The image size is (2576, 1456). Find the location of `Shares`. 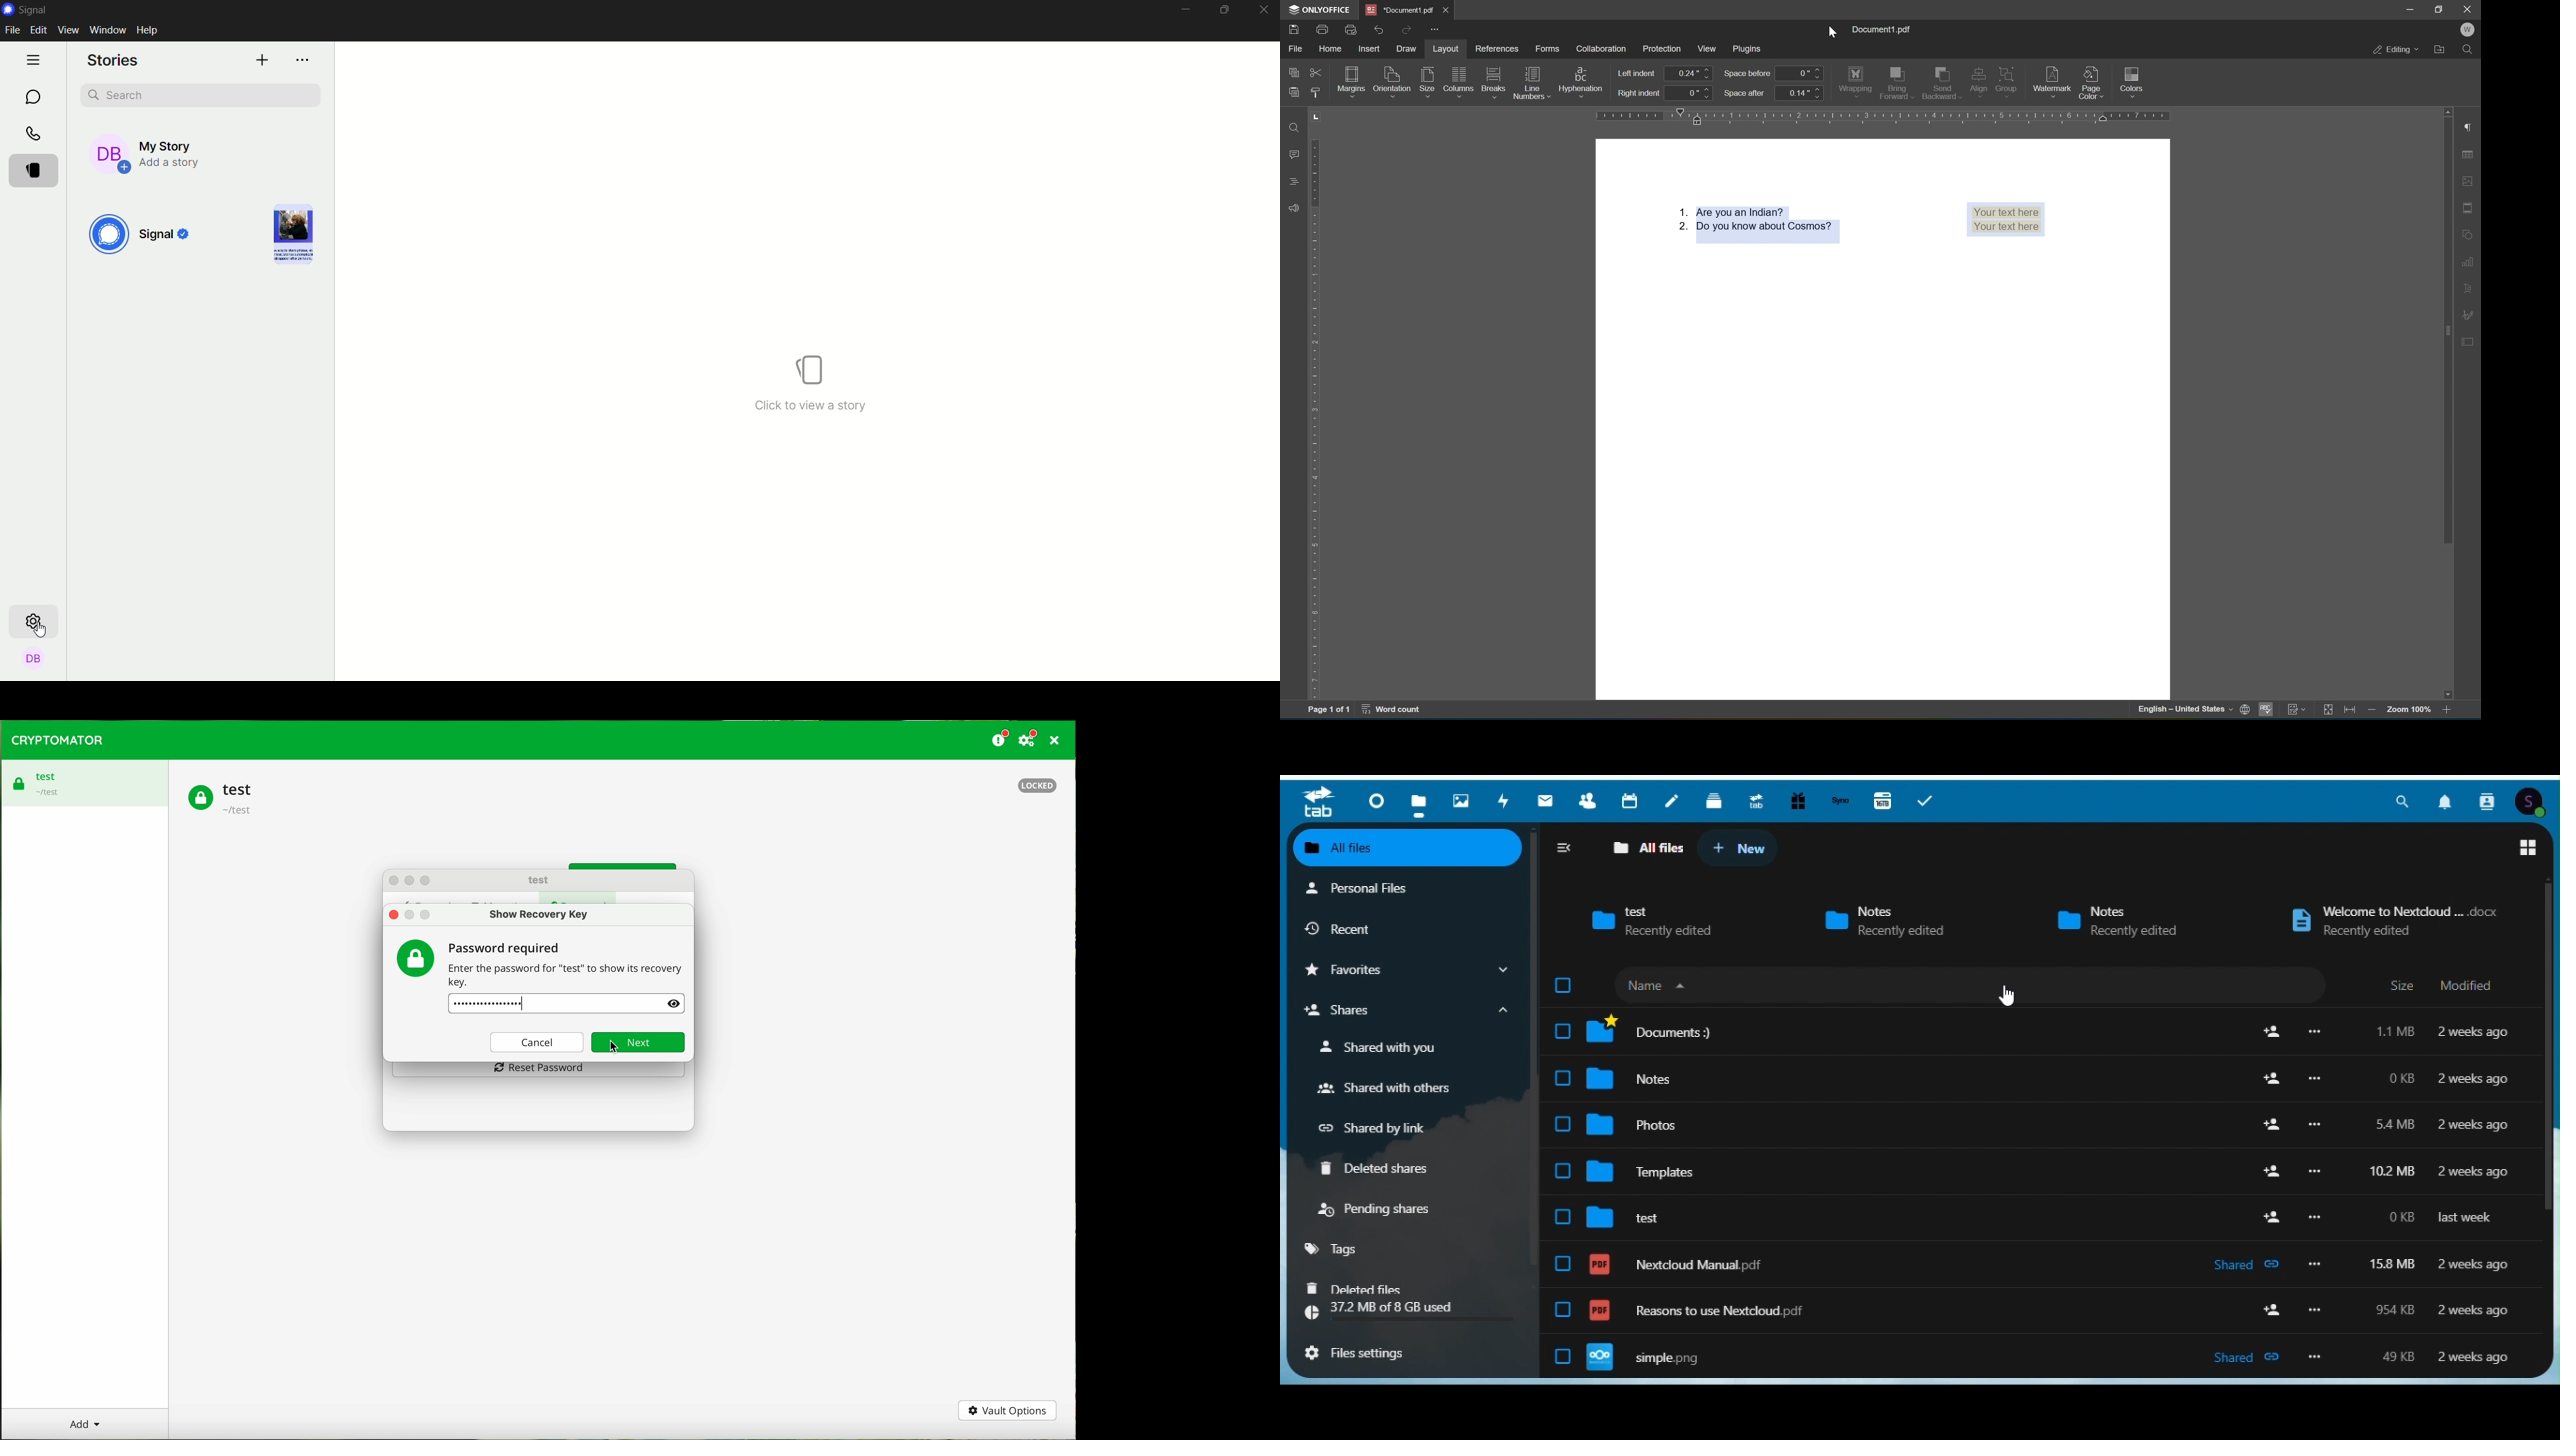

Shares is located at coordinates (1407, 1012).